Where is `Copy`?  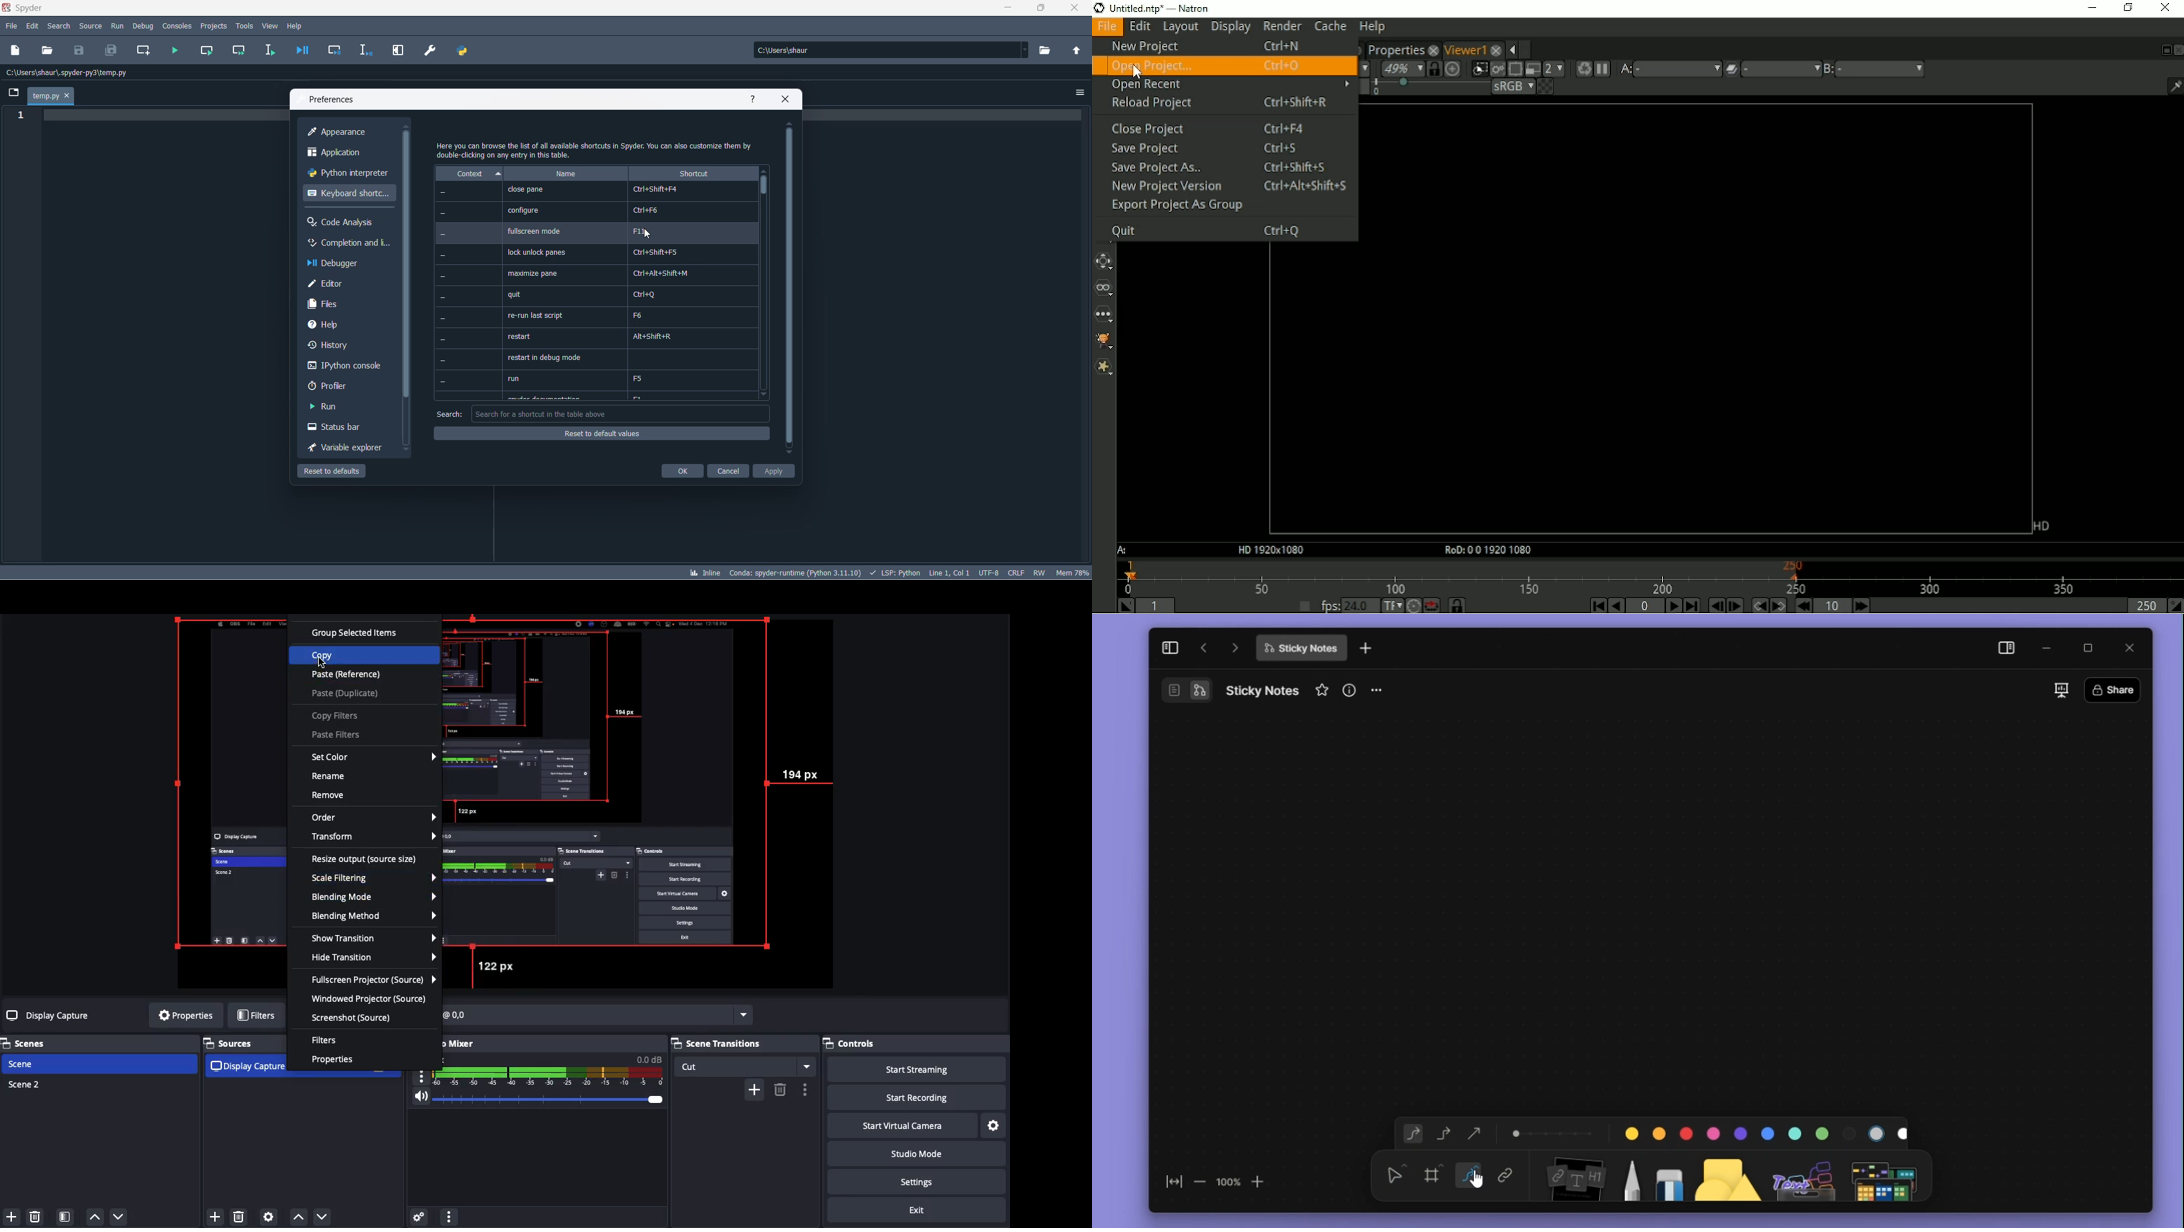 Copy is located at coordinates (328, 653).